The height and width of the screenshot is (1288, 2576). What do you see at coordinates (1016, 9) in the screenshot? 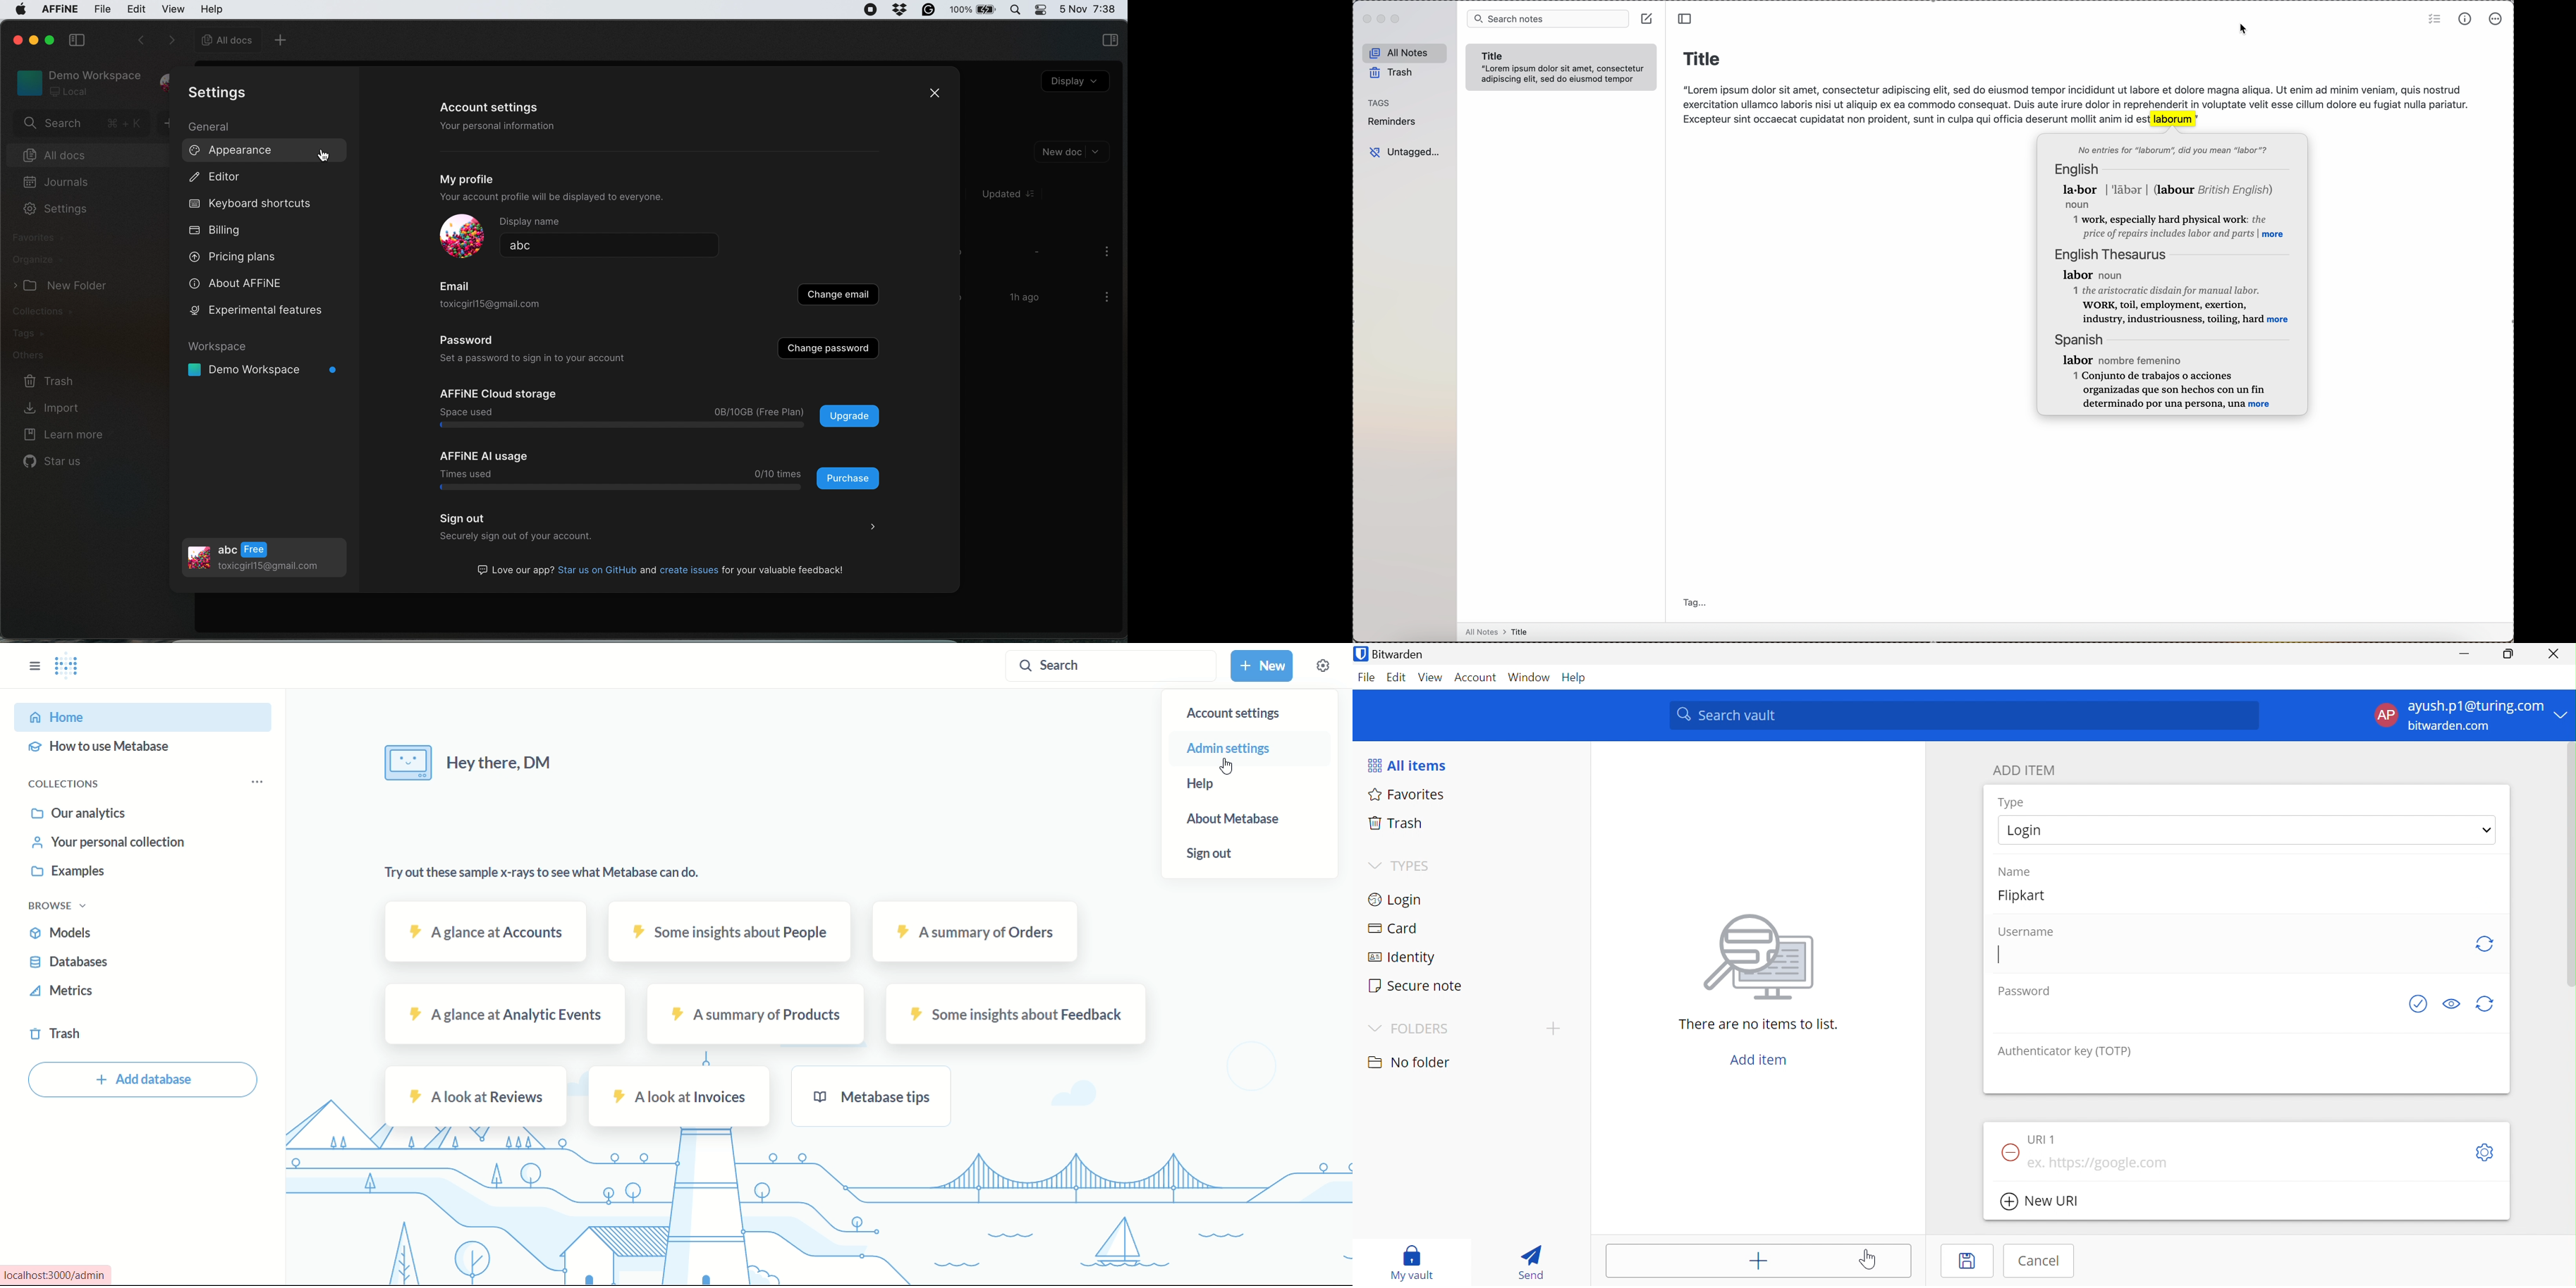
I see `spotlight search` at bounding box center [1016, 9].